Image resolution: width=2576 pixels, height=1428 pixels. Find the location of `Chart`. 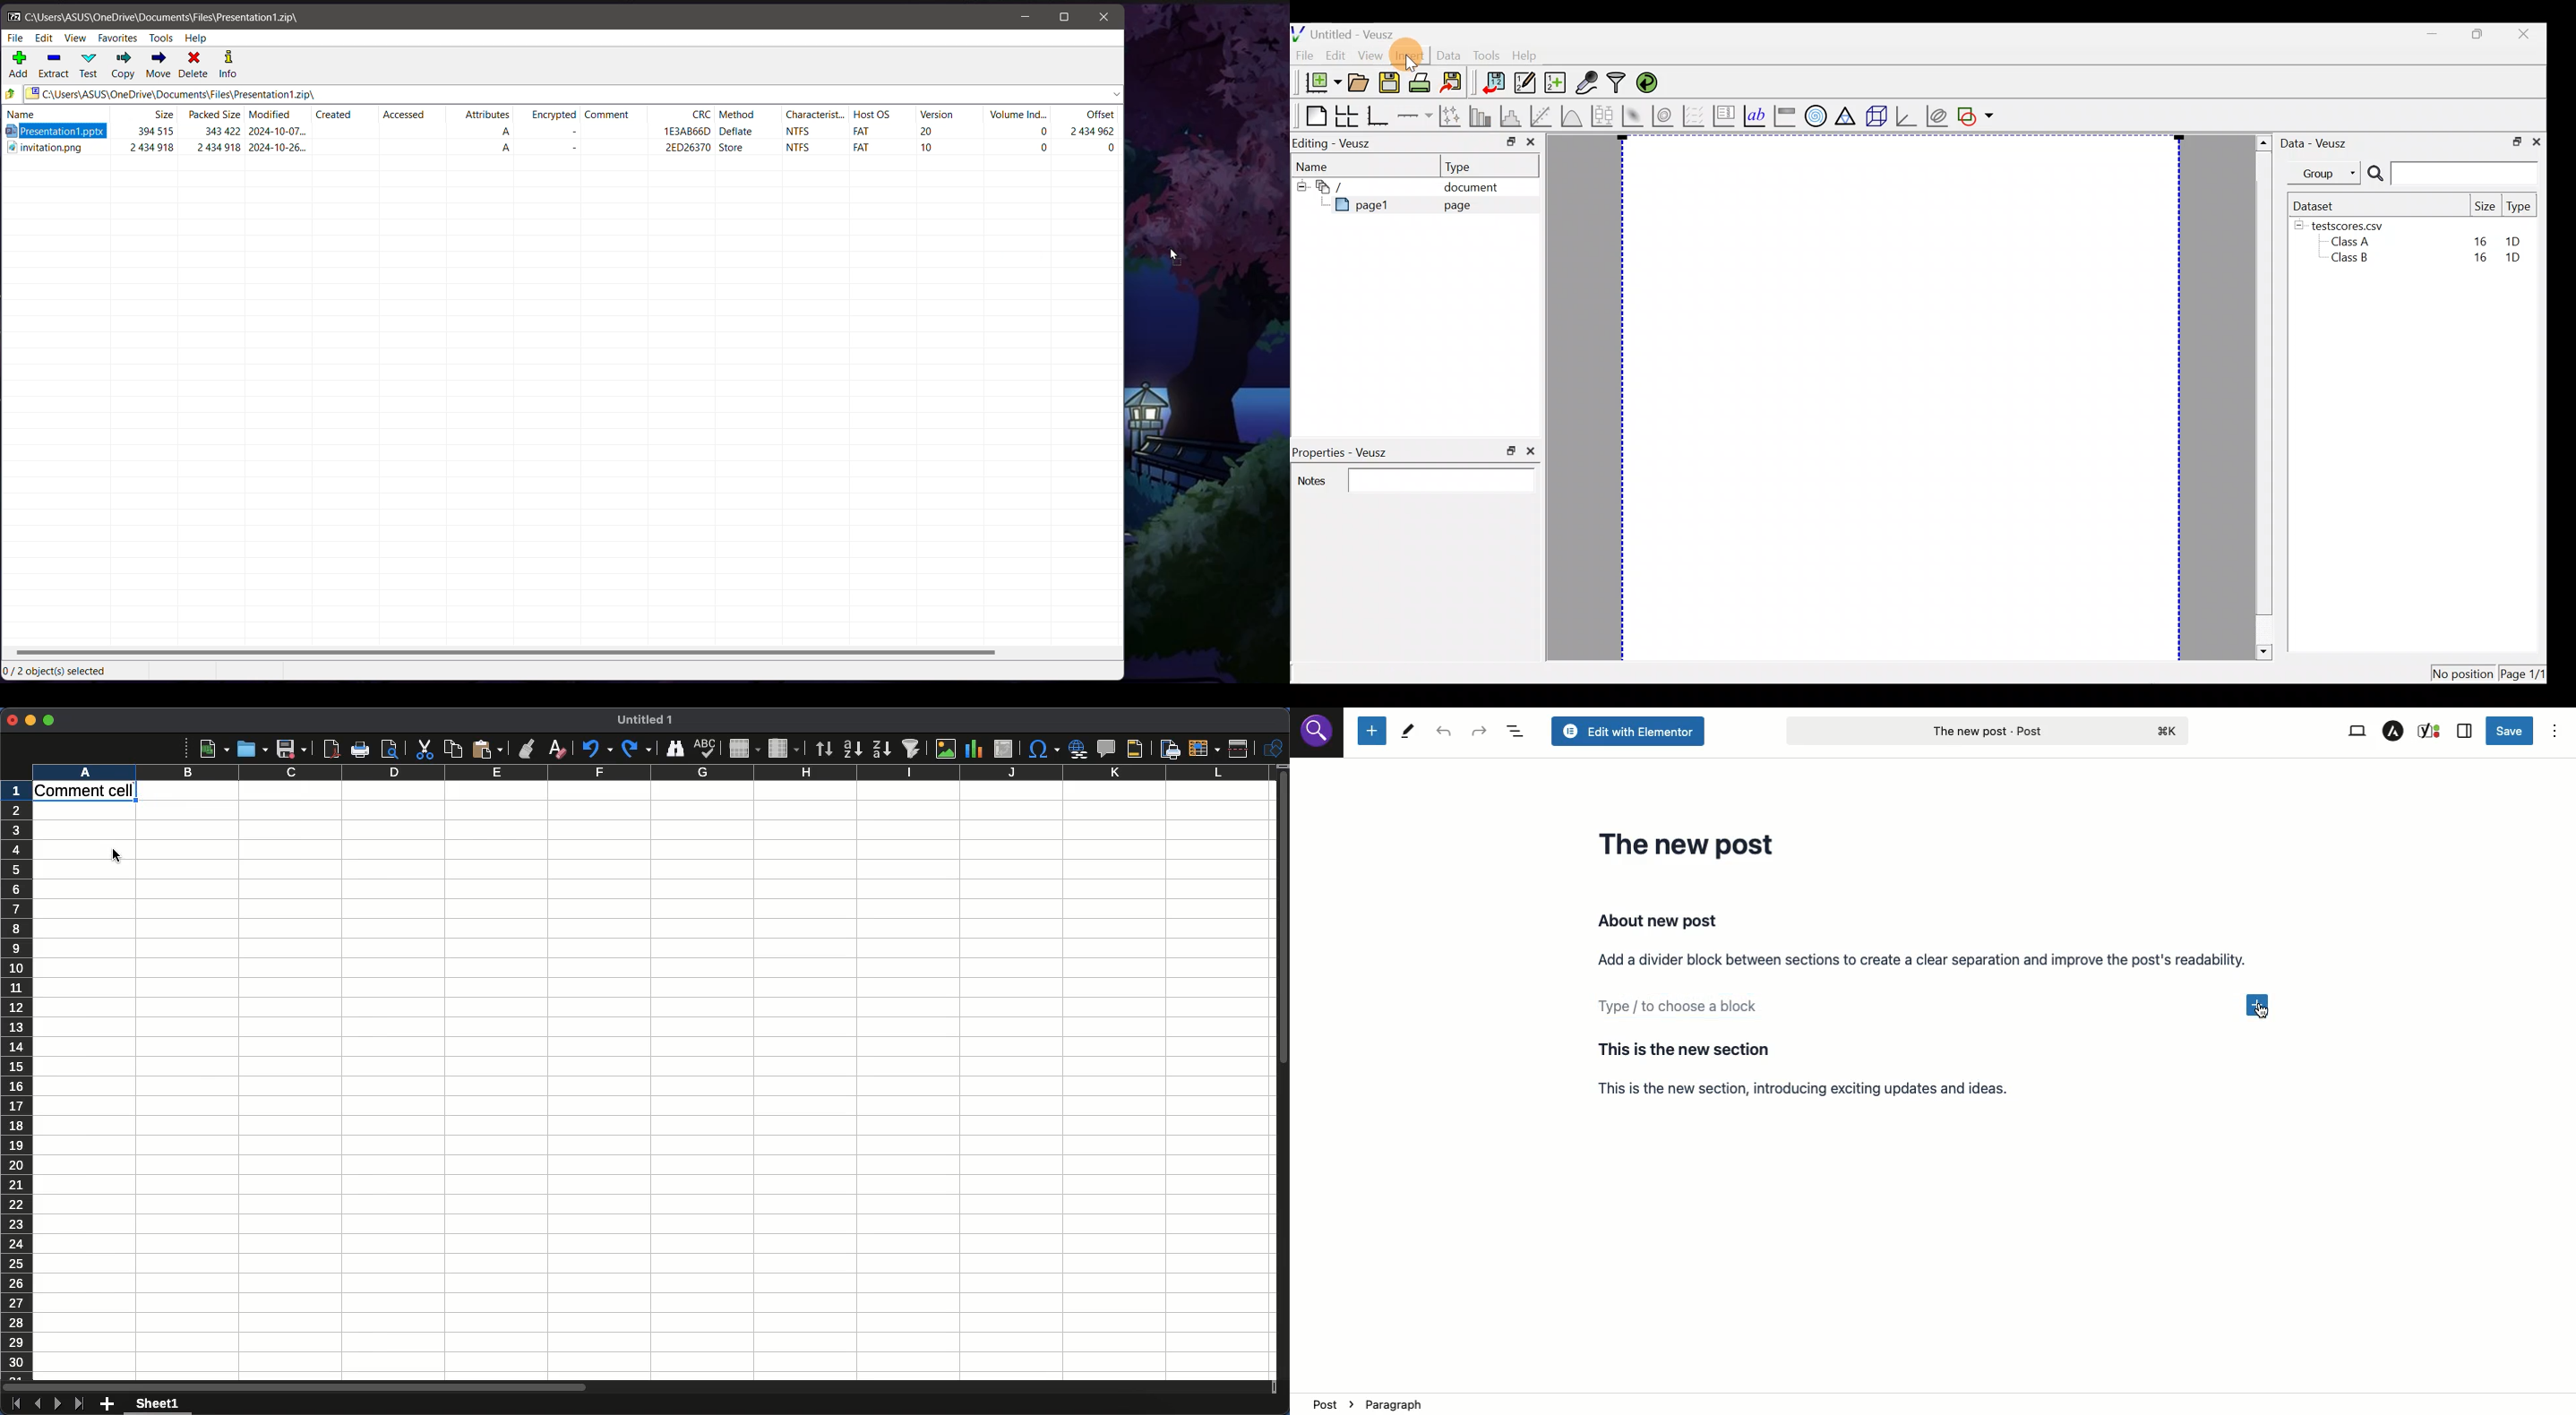

Chart is located at coordinates (973, 748).